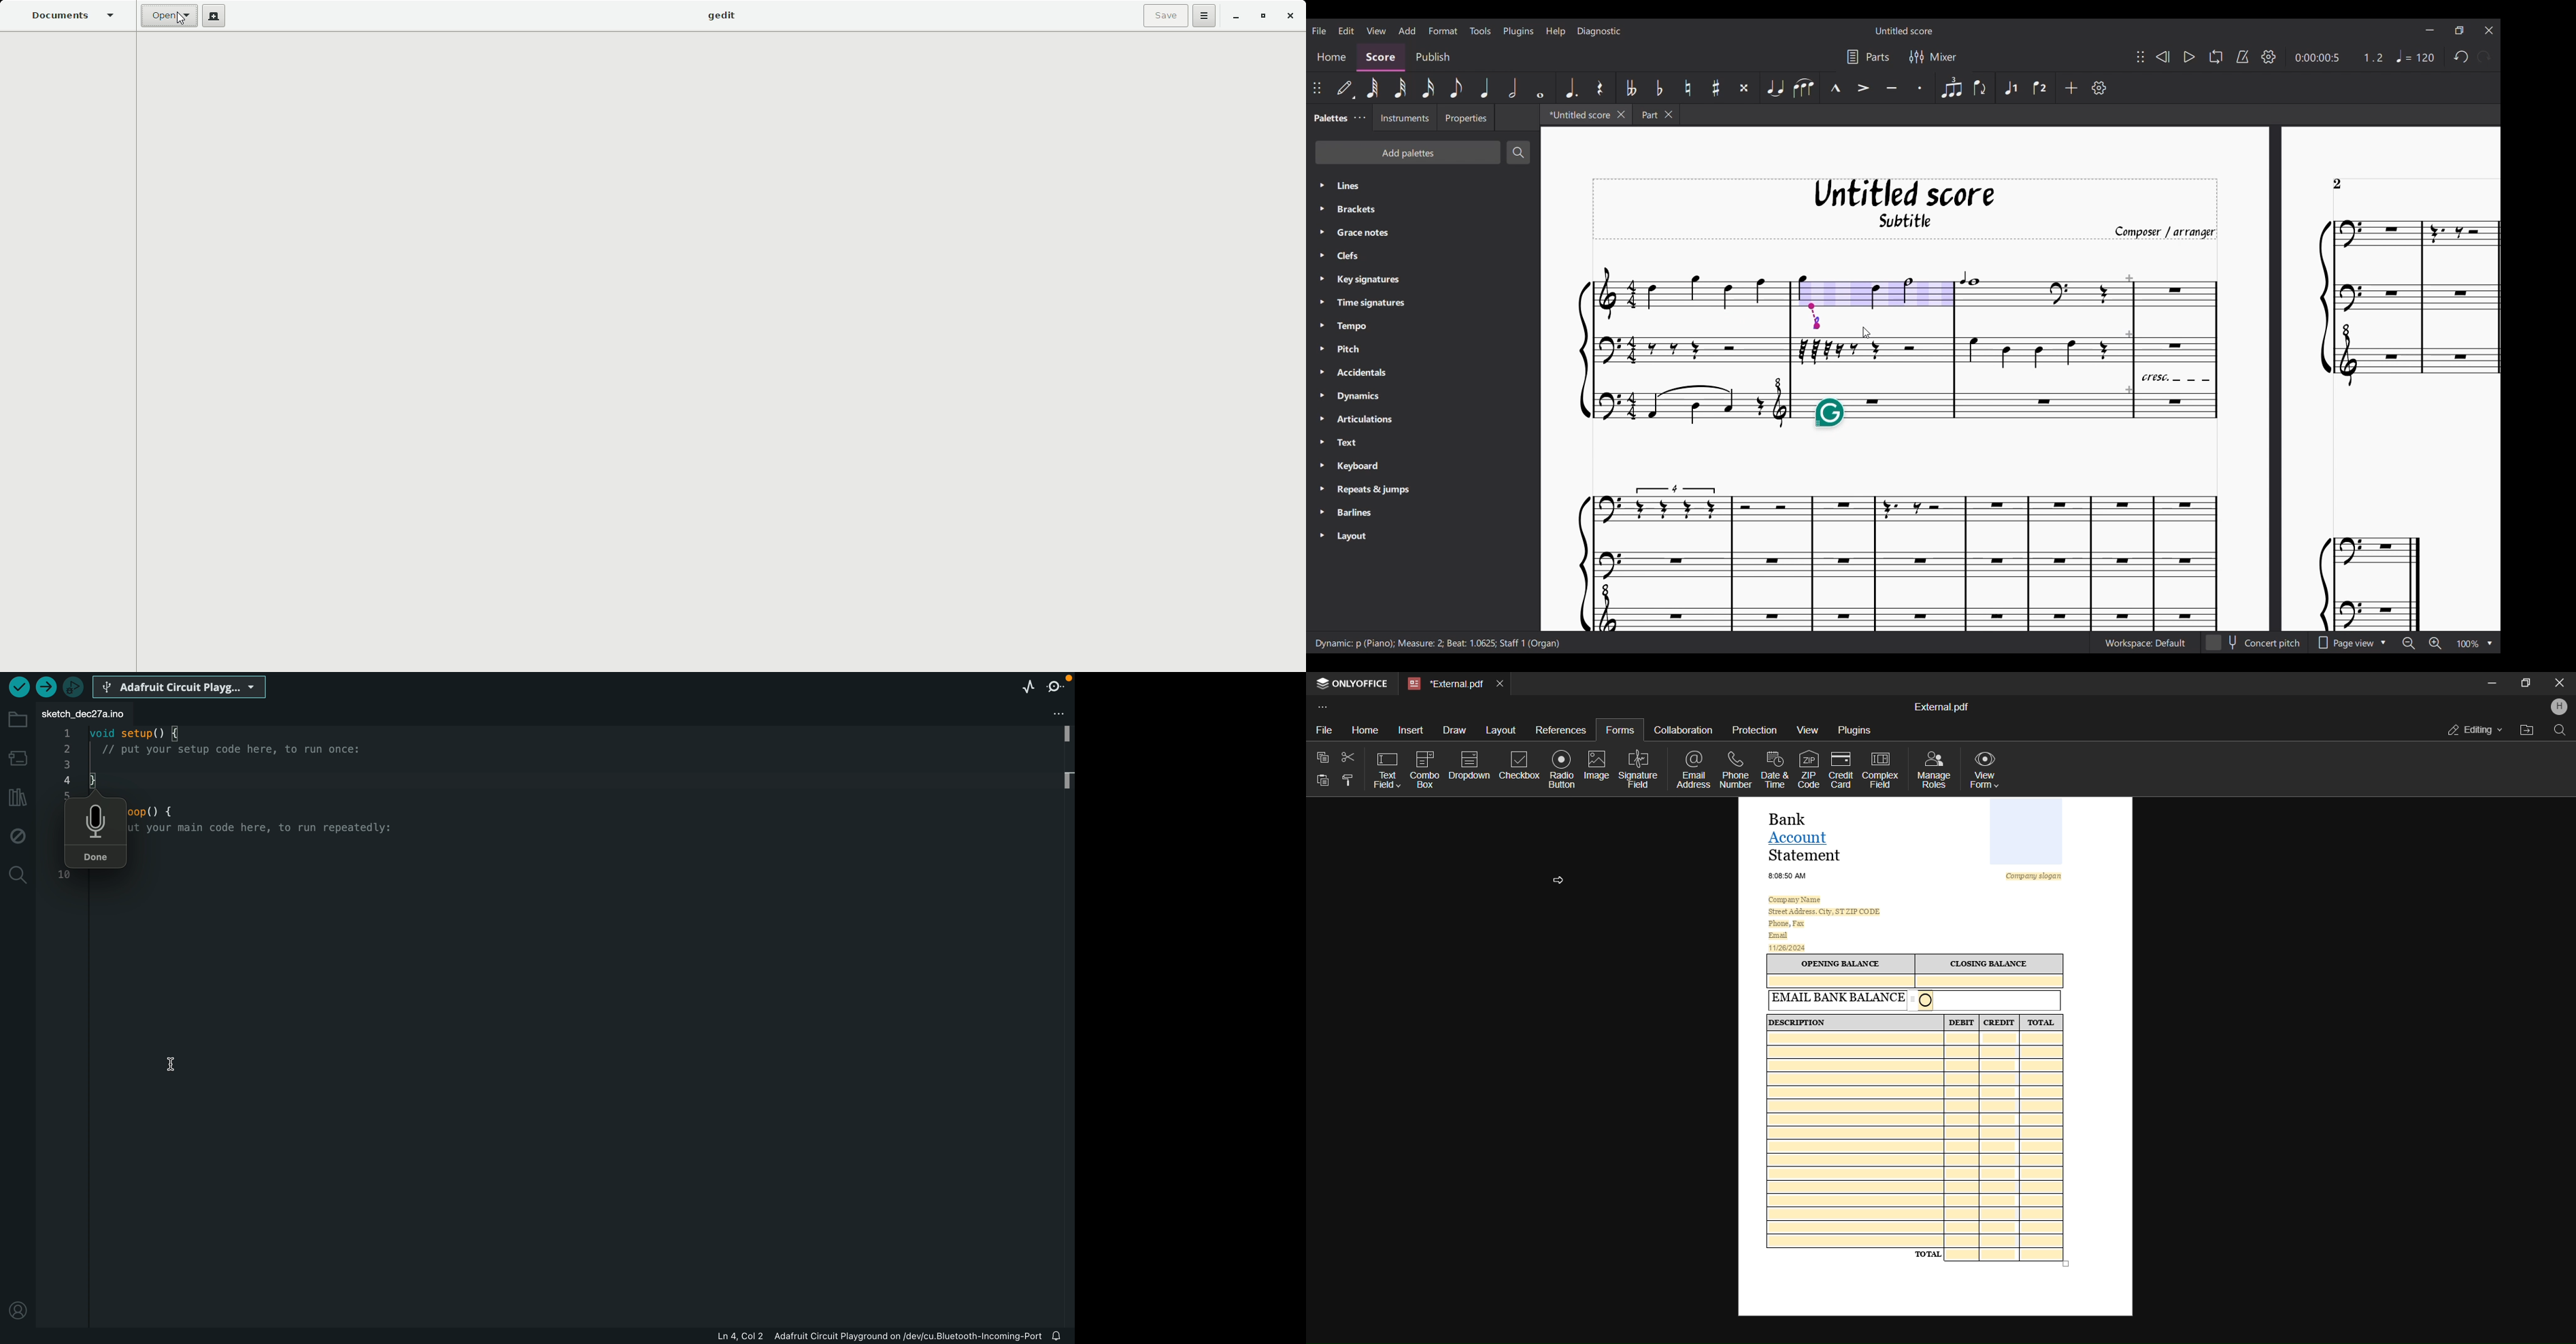 The width and height of the screenshot is (2576, 1344). Describe the element at coordinates (1694, 769) in the screenshot. I see `email address` at that location.